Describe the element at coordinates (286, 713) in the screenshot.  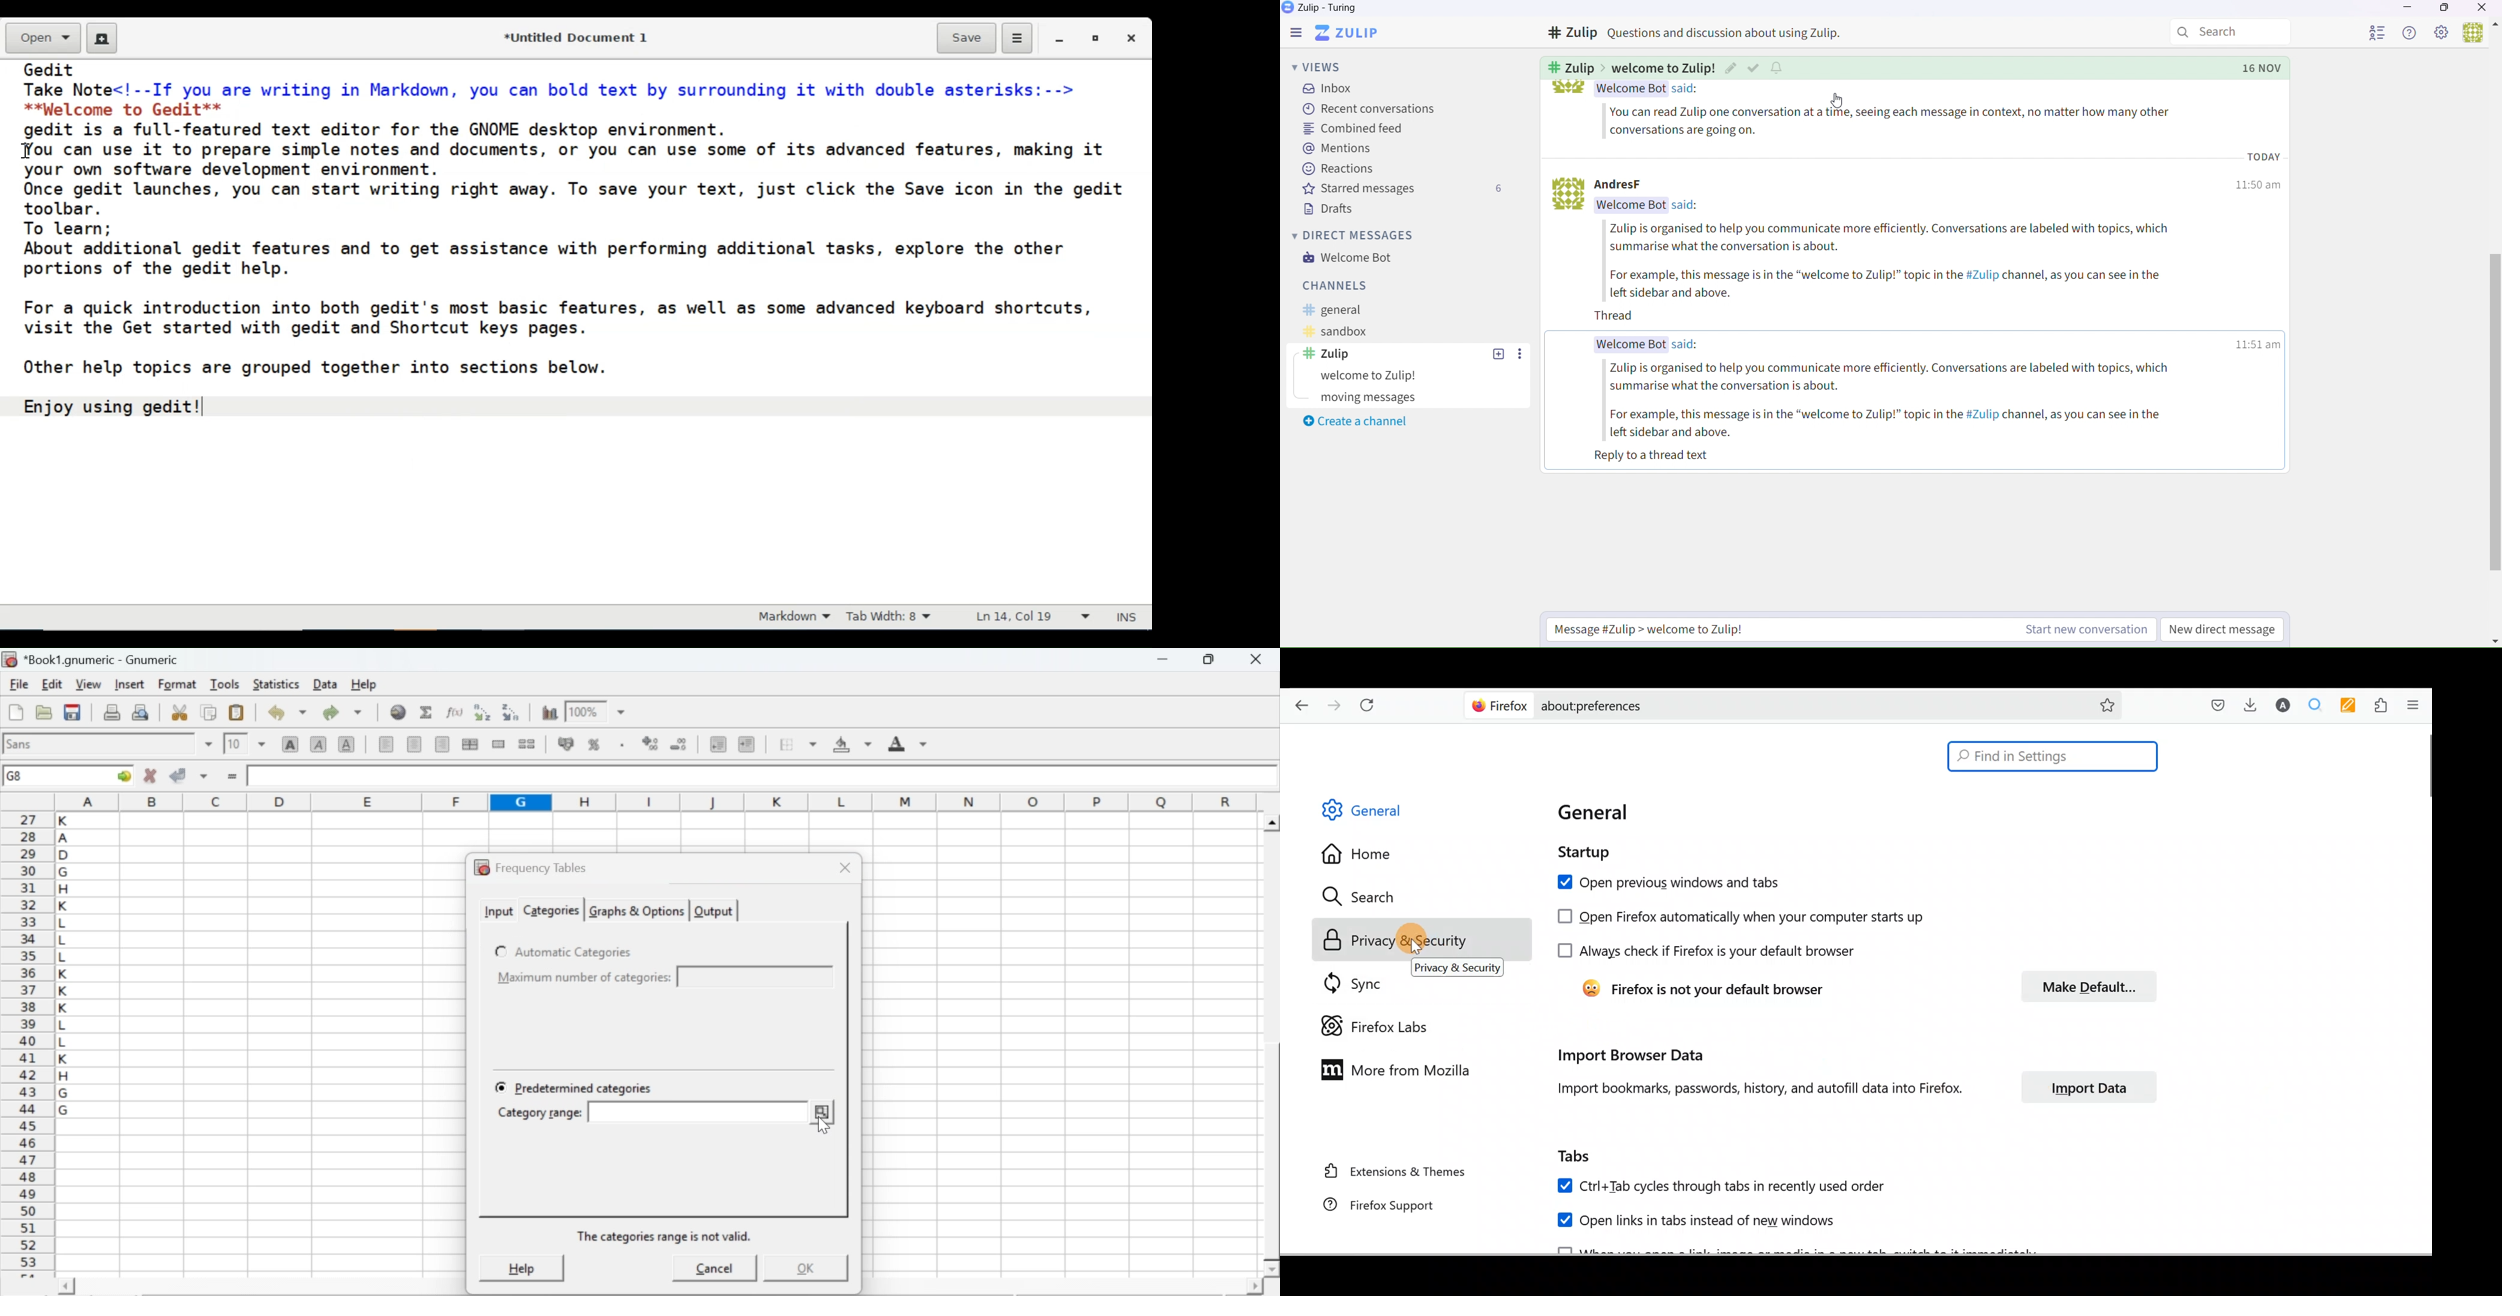
I see `undo` at that location.